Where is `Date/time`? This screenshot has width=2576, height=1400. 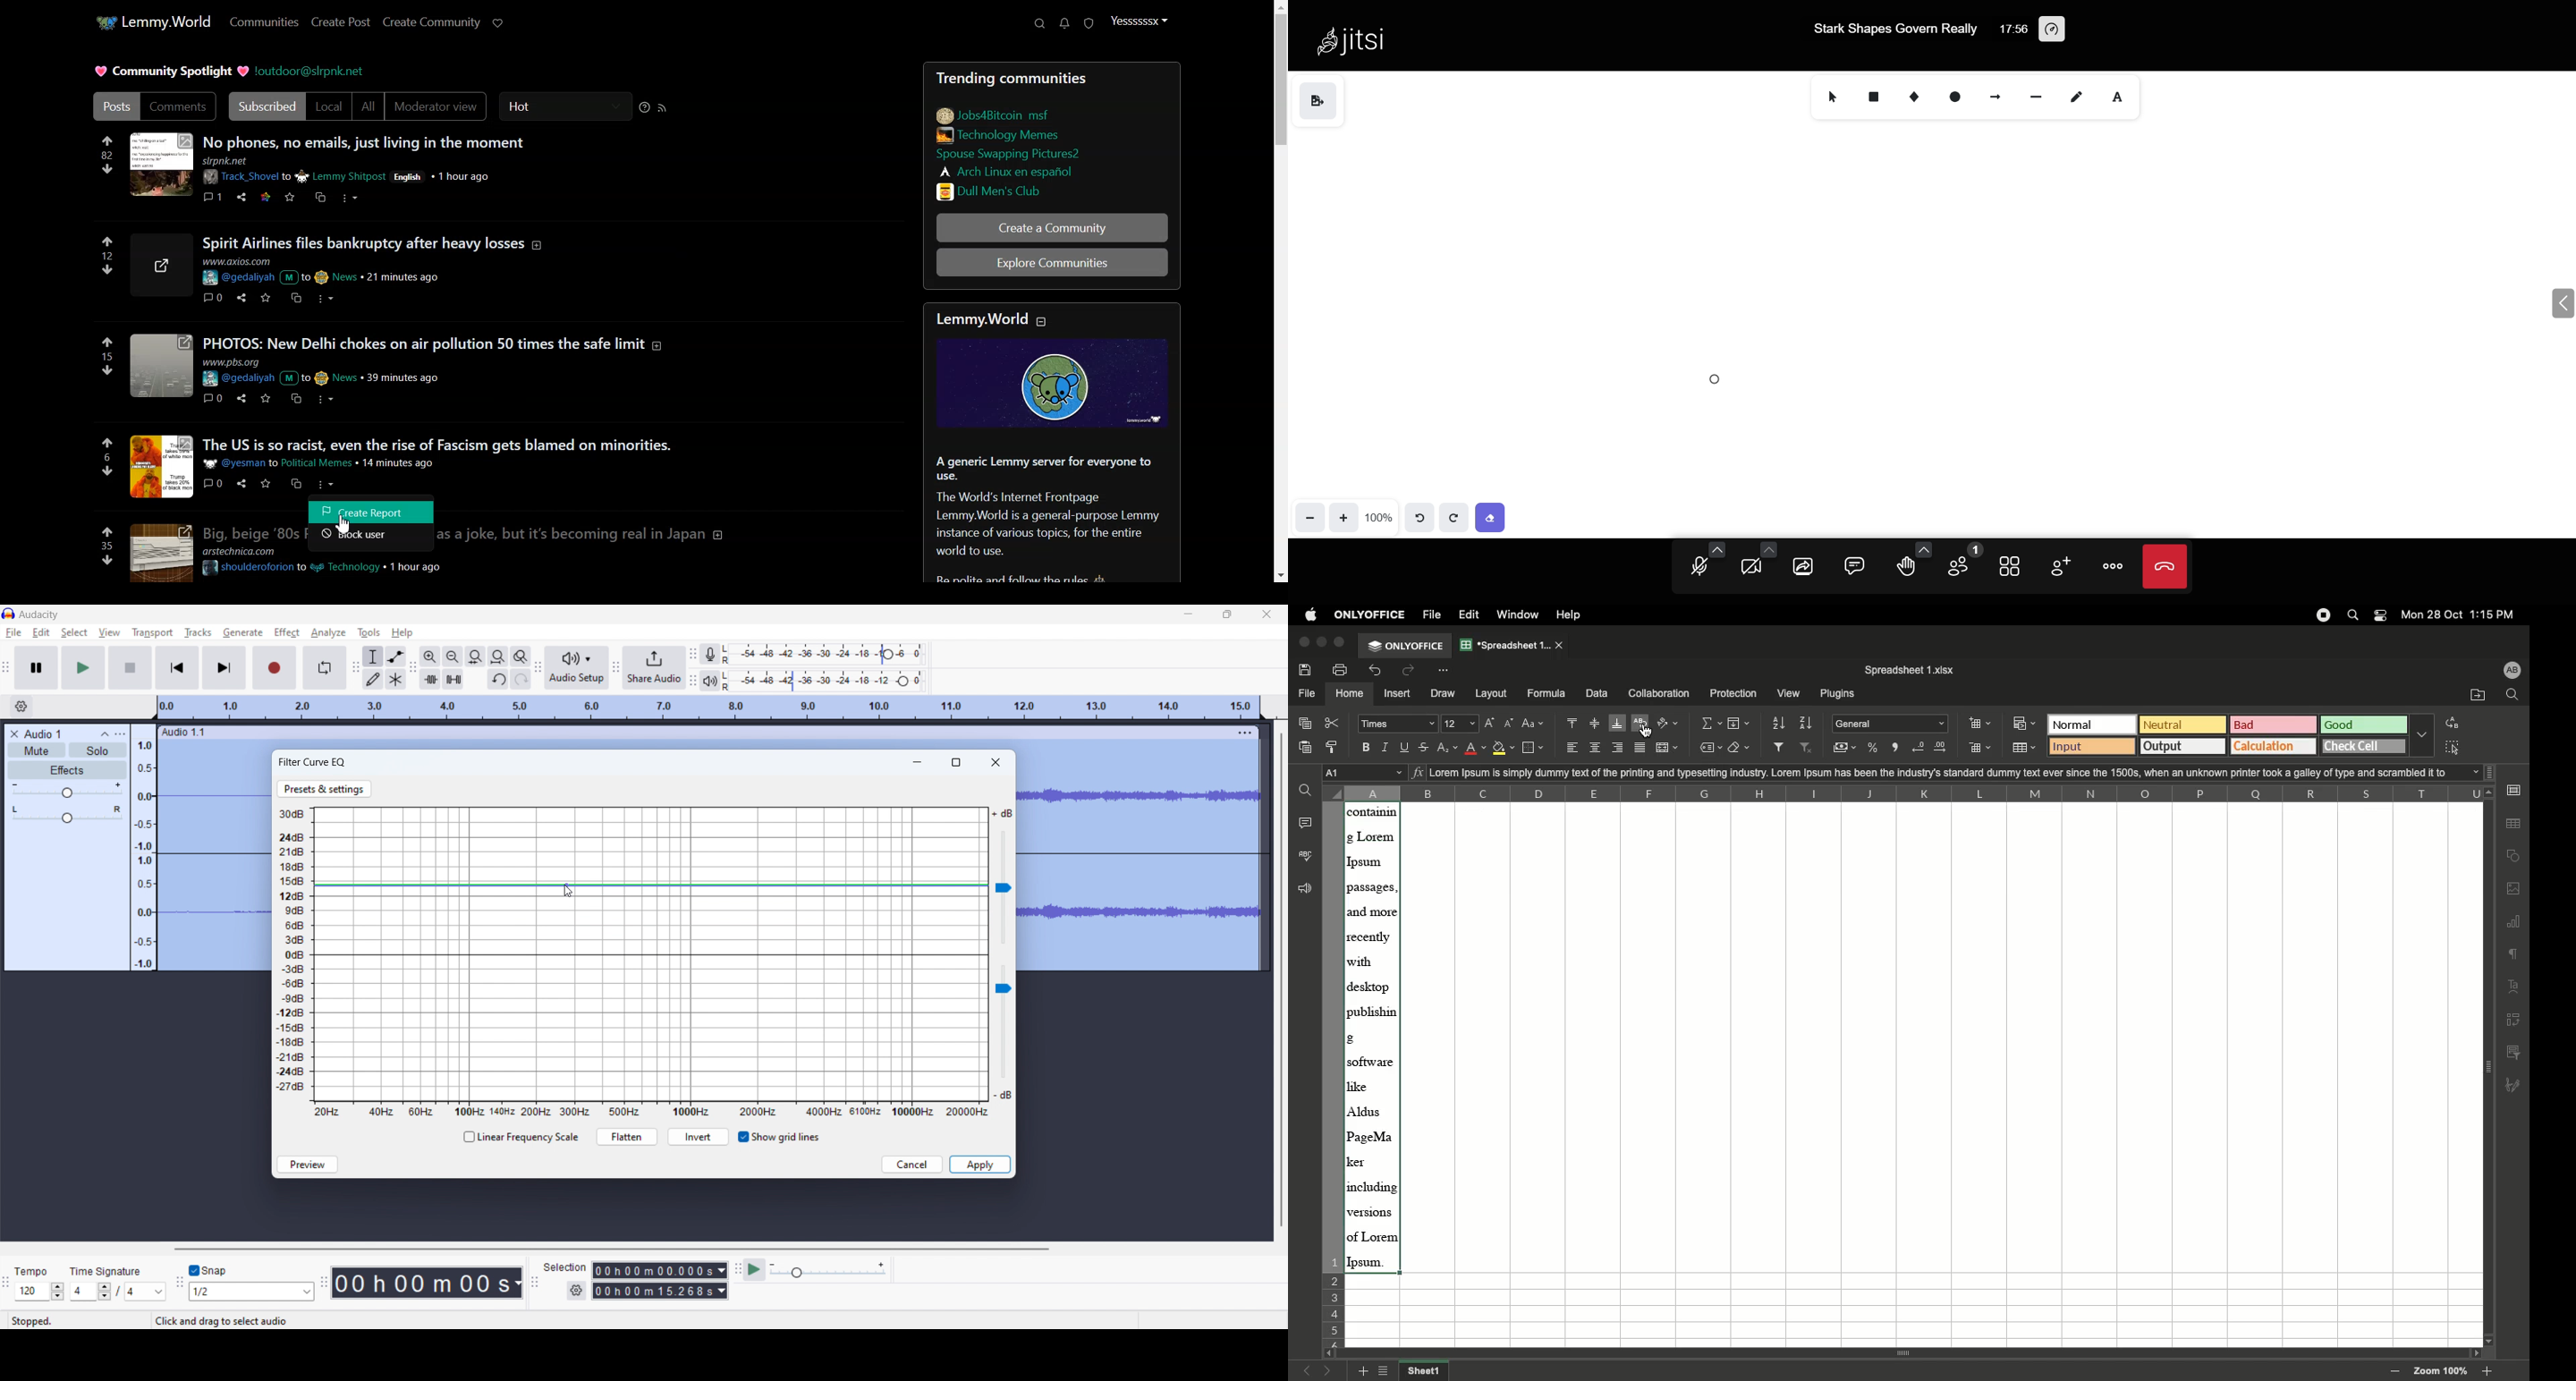 Date/time is located at coordinates (2465, 616).